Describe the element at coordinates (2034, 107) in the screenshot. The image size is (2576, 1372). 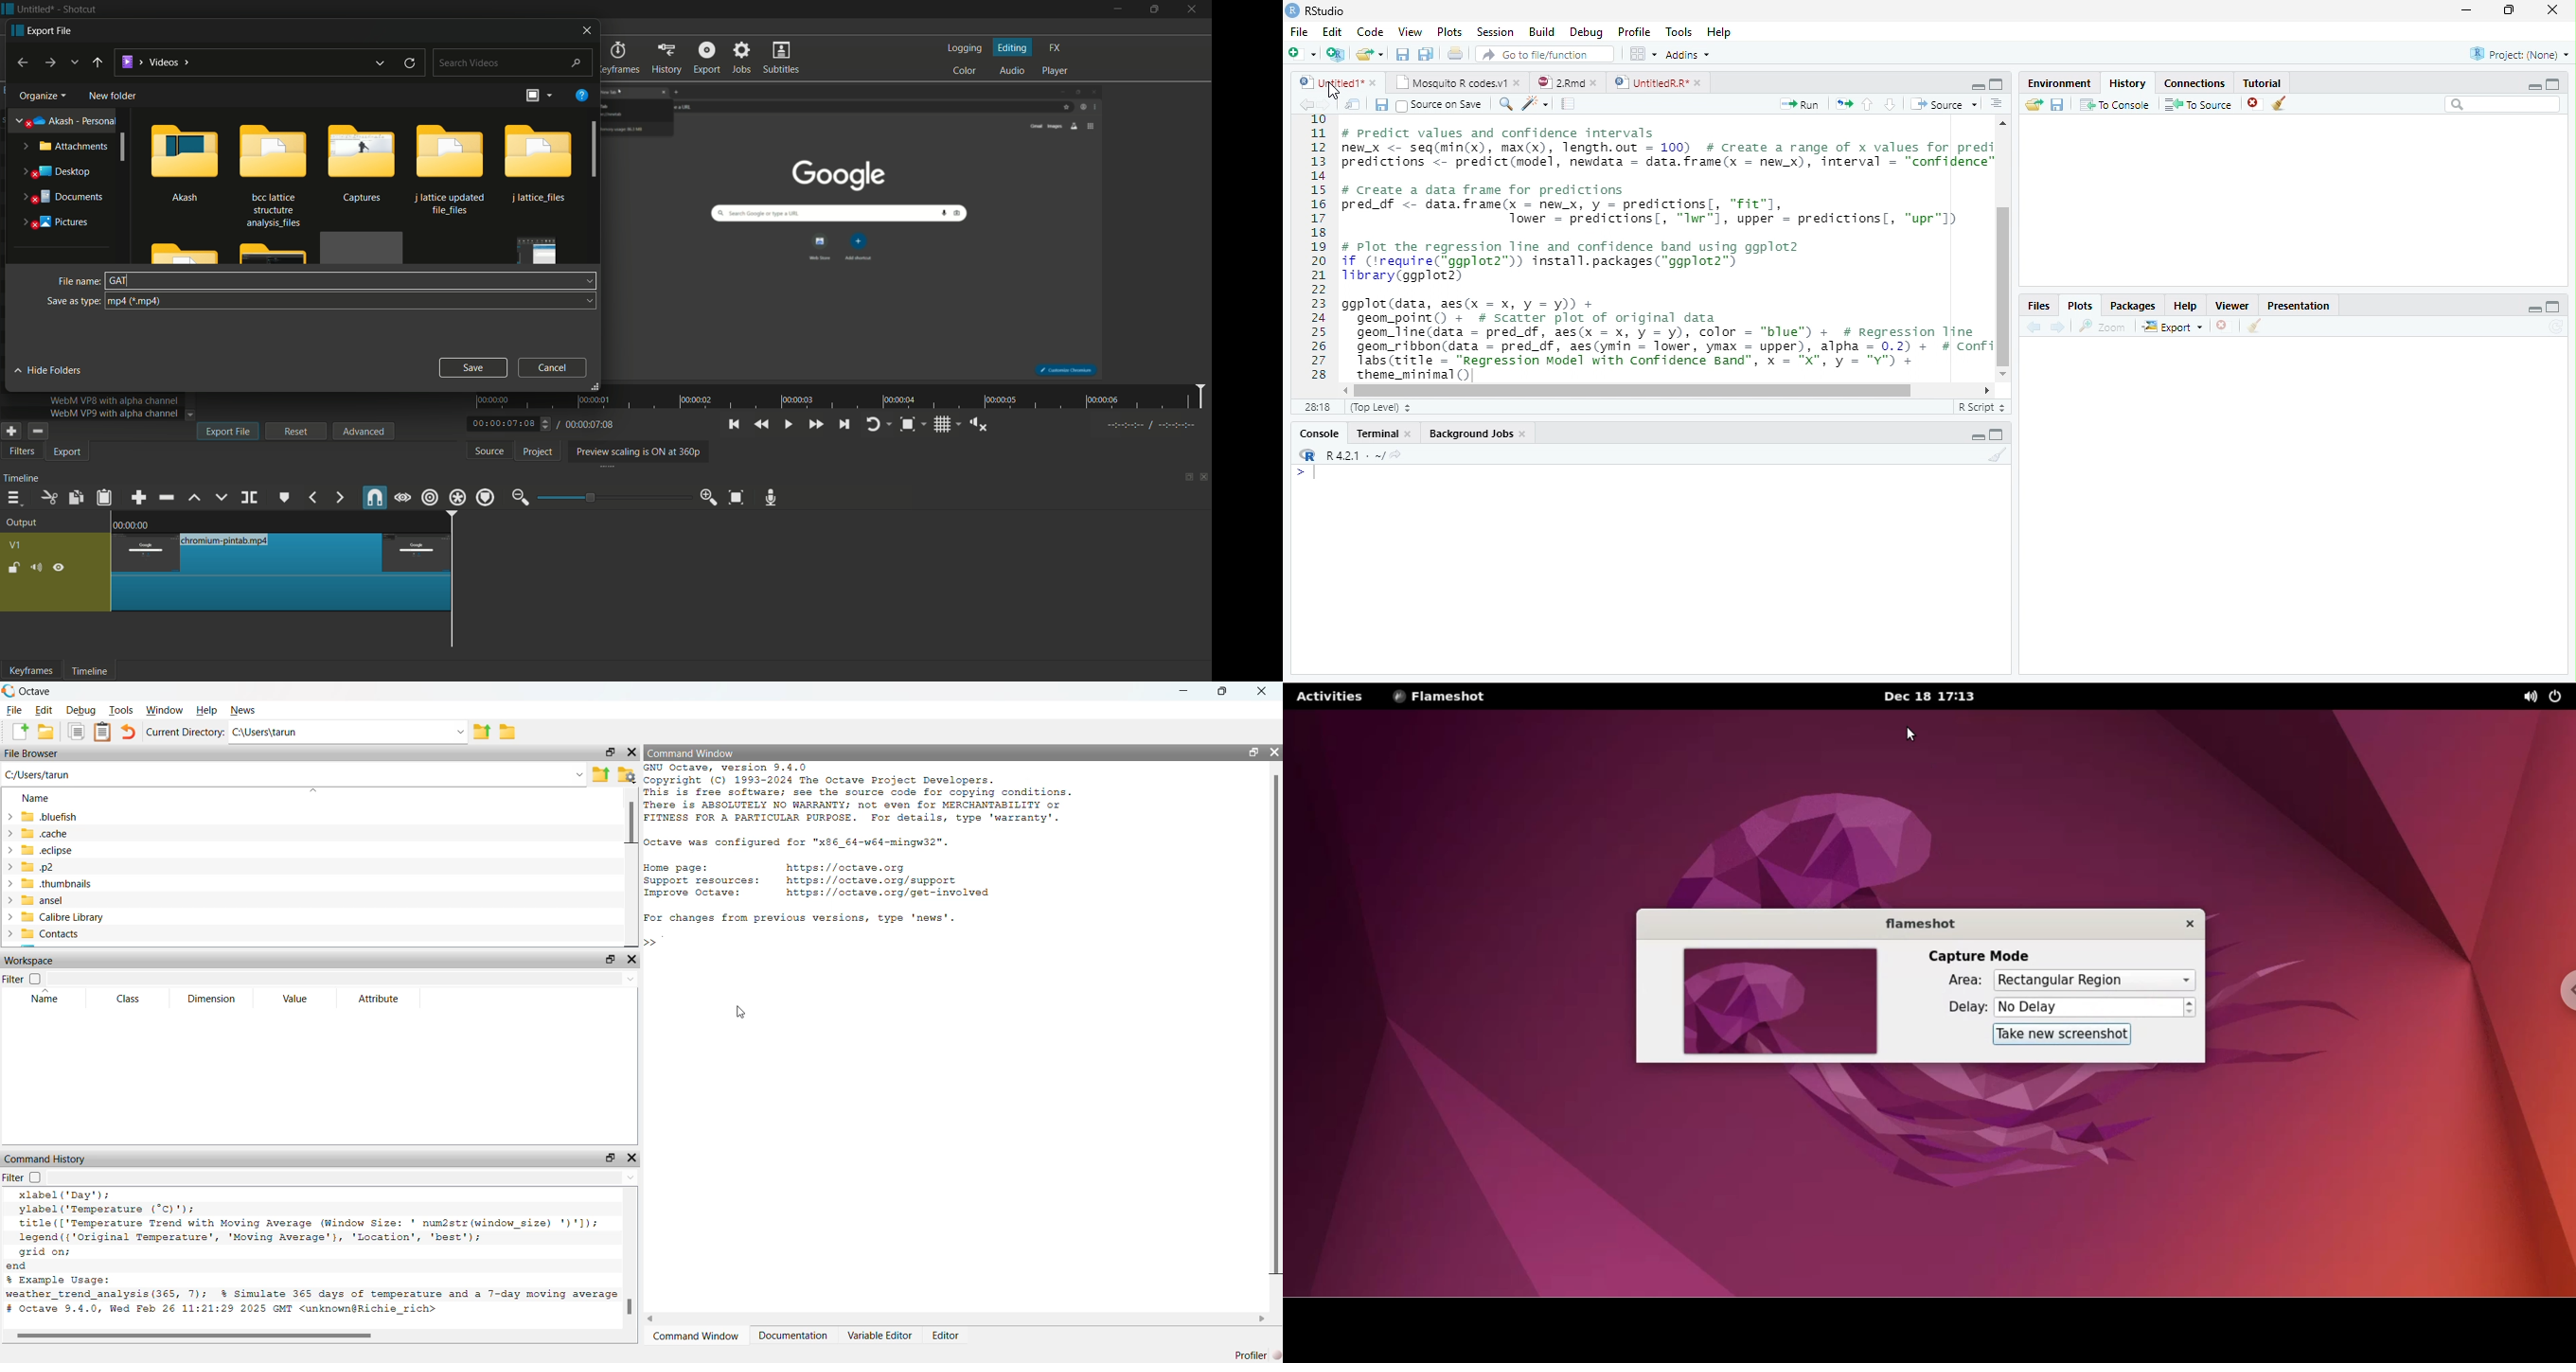
I see `Load workspace` at that location.